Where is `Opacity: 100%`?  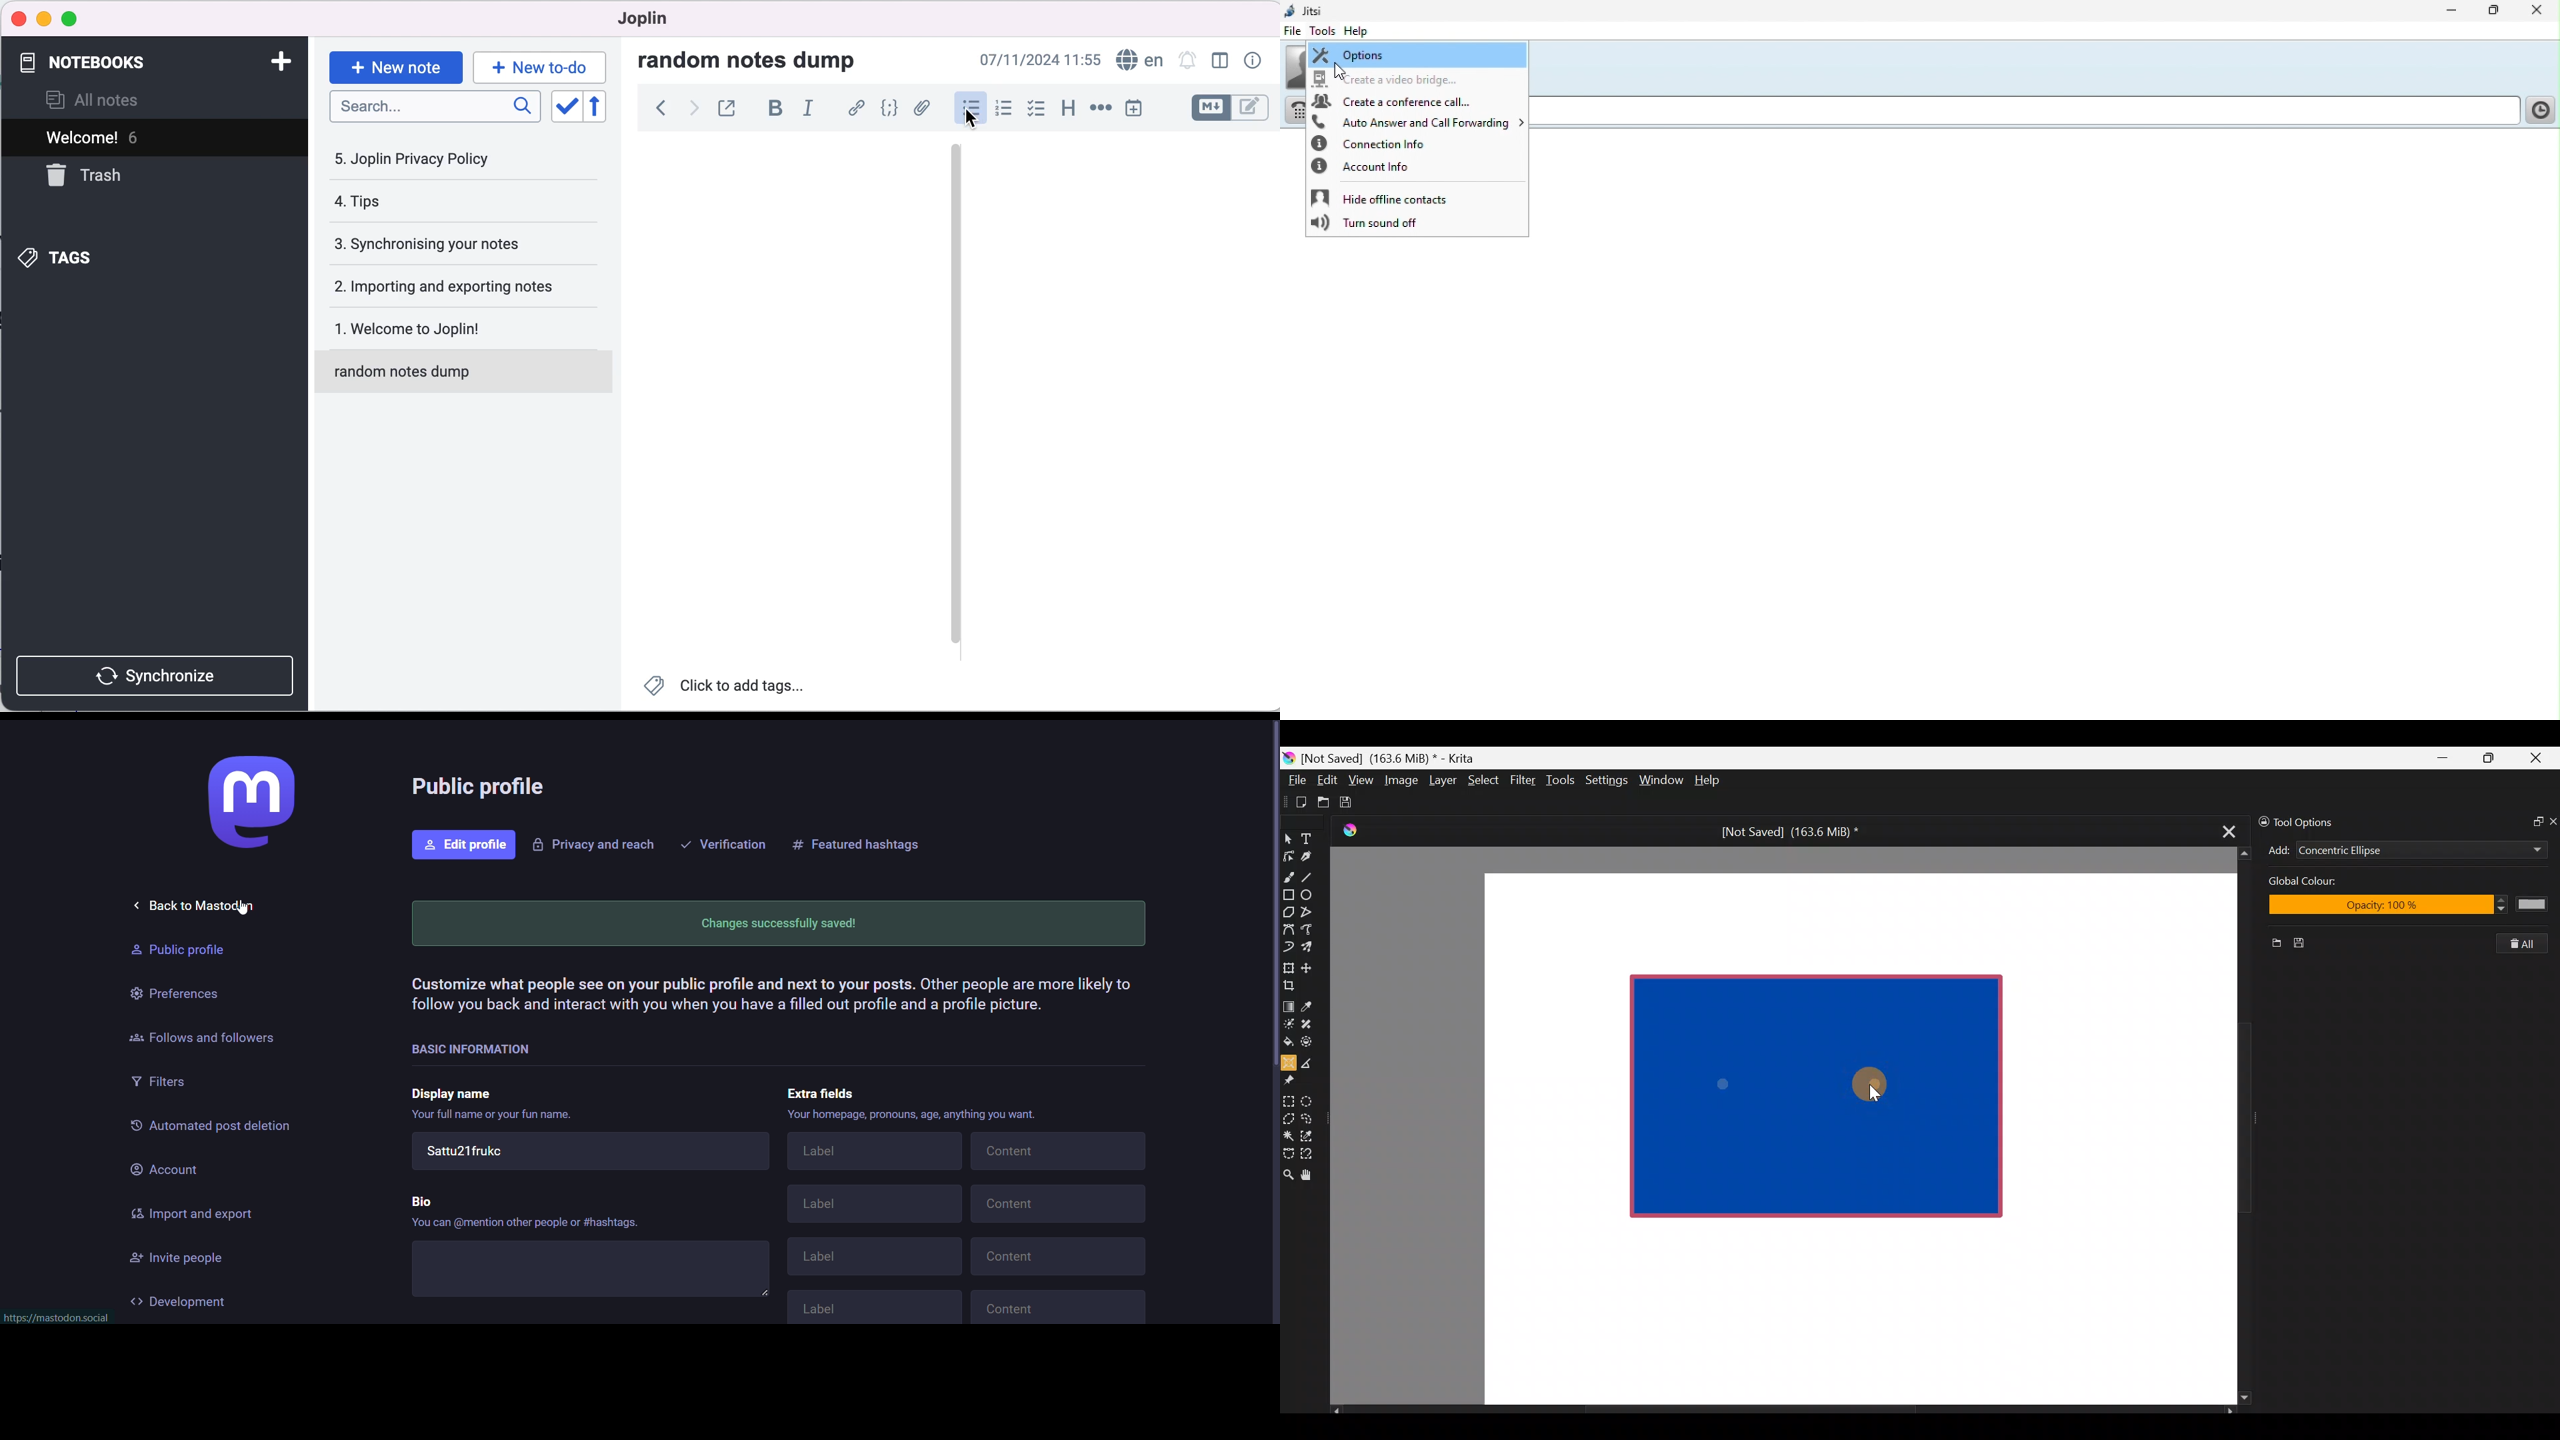 Opacity: 100% is located at coordinates (2405, 906).